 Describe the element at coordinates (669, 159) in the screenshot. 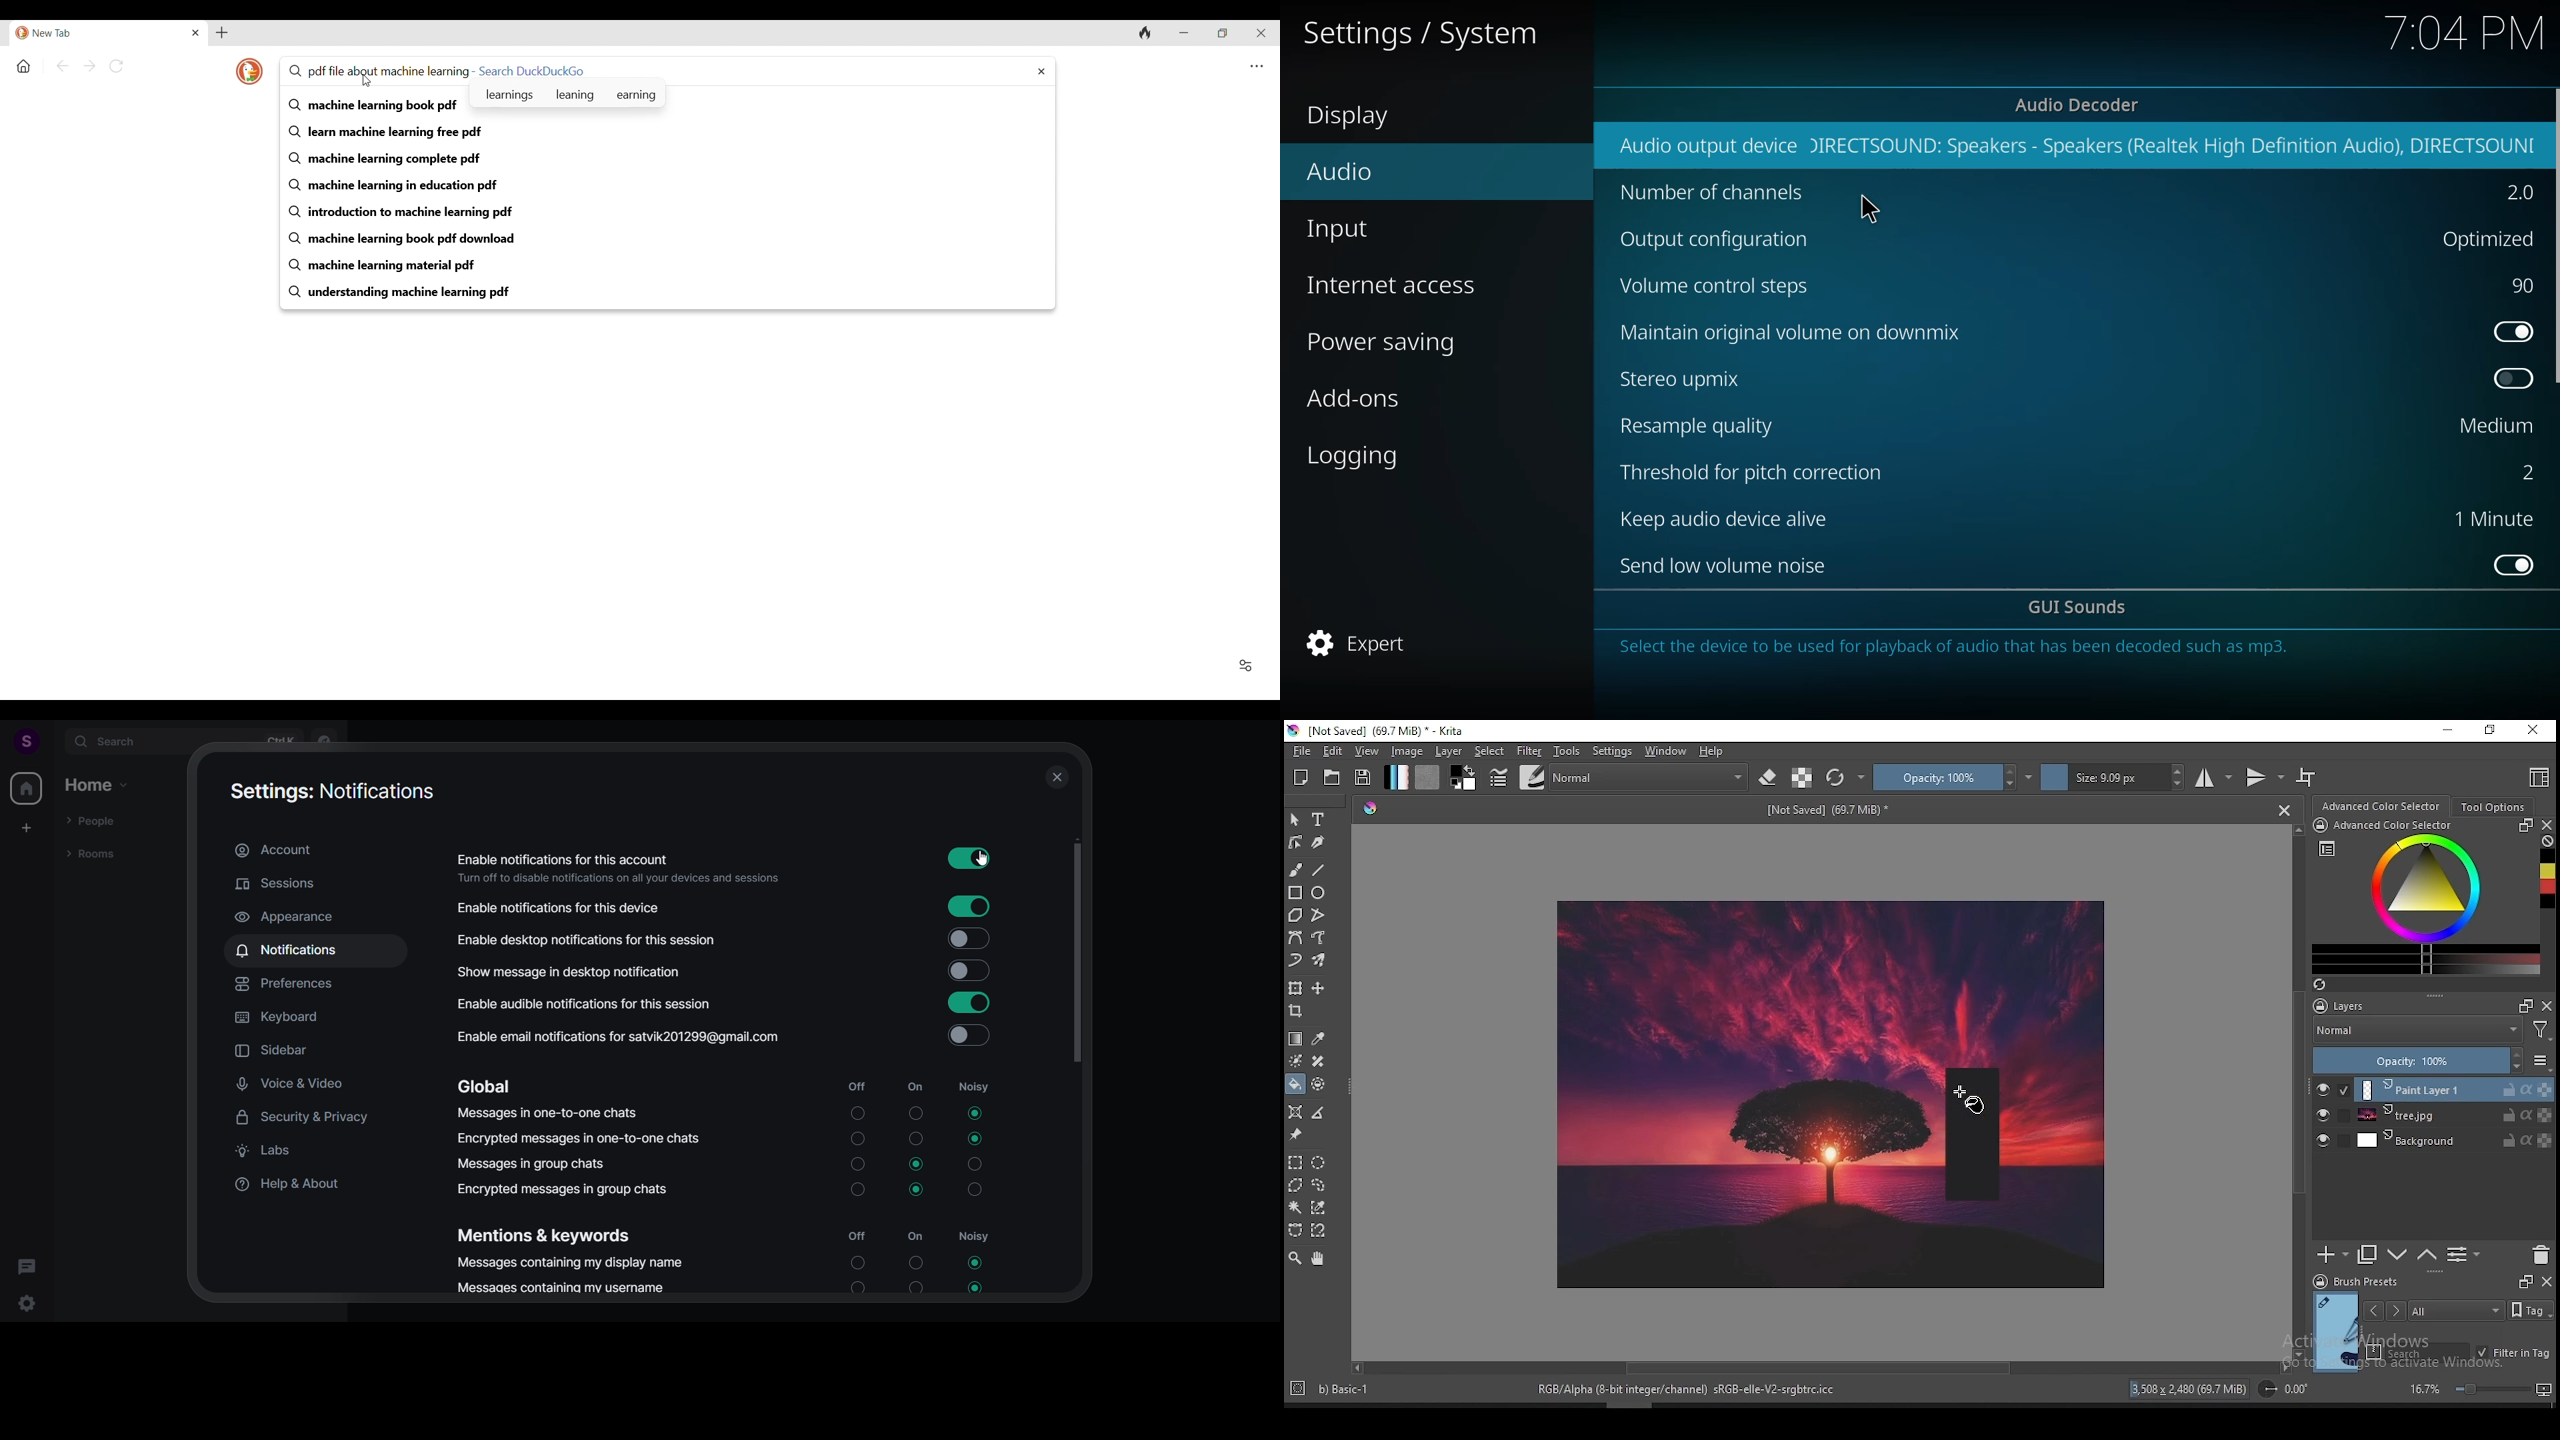

I see `machine learning complete pdf` at that location.